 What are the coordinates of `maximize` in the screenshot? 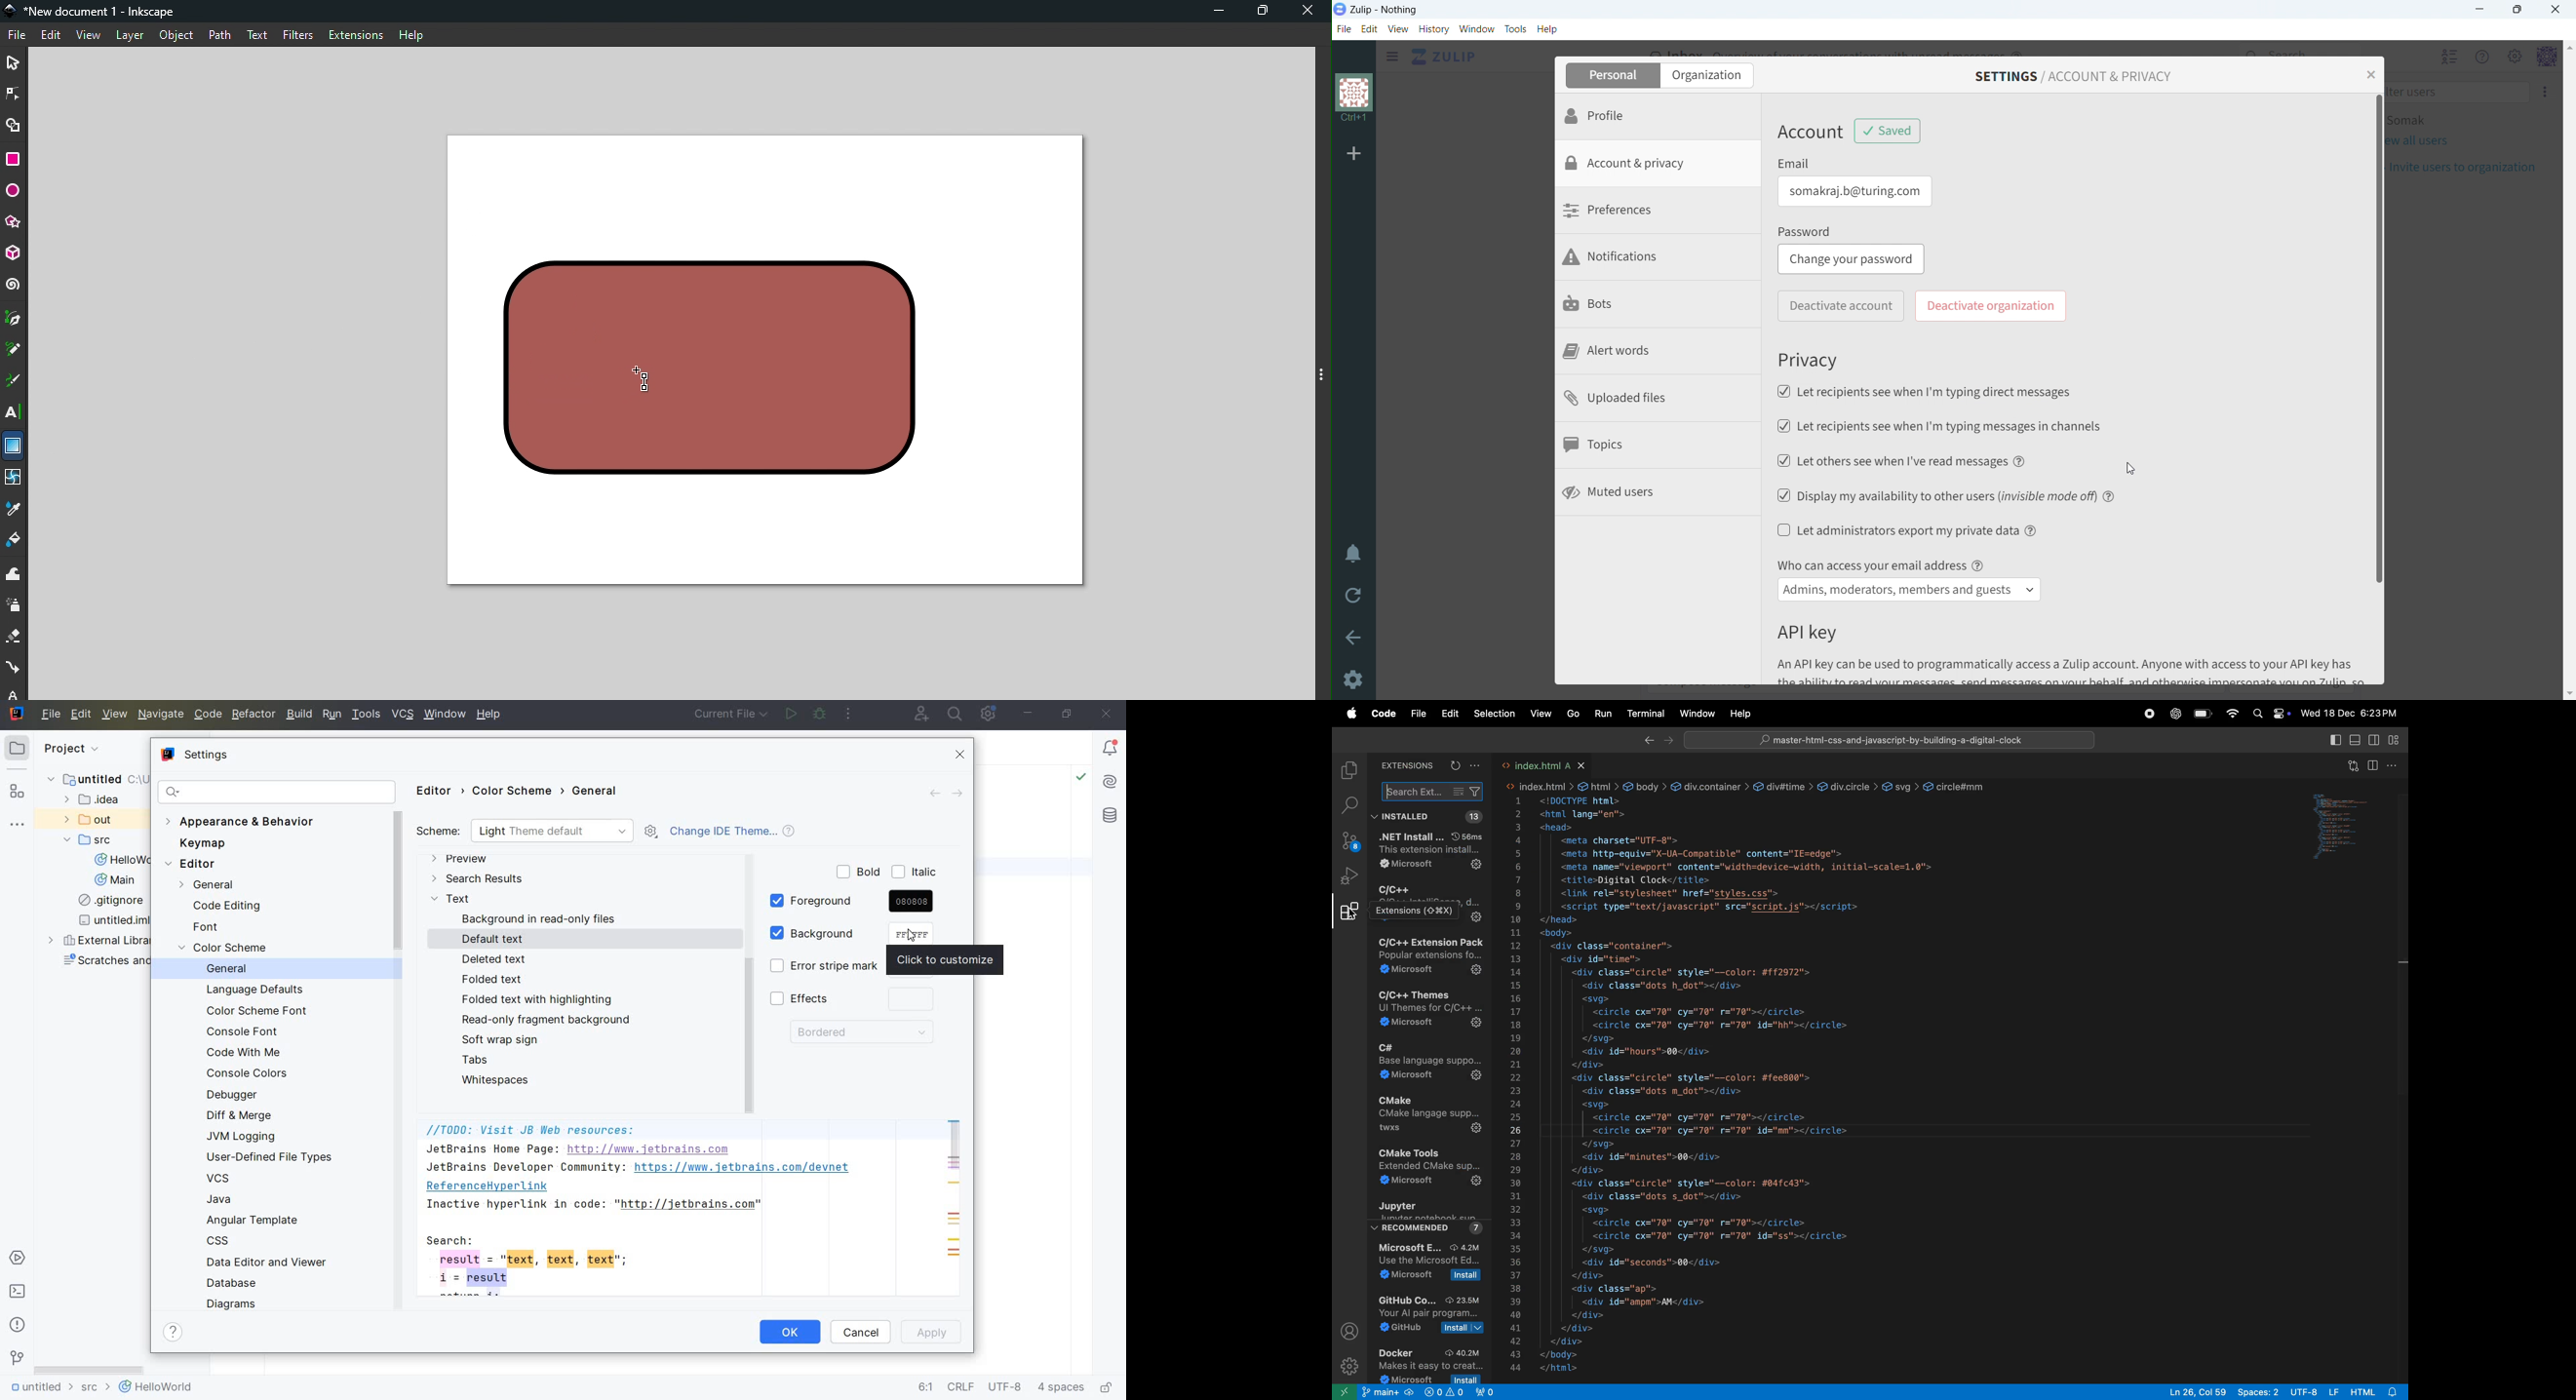 It's located at (2517, 10).